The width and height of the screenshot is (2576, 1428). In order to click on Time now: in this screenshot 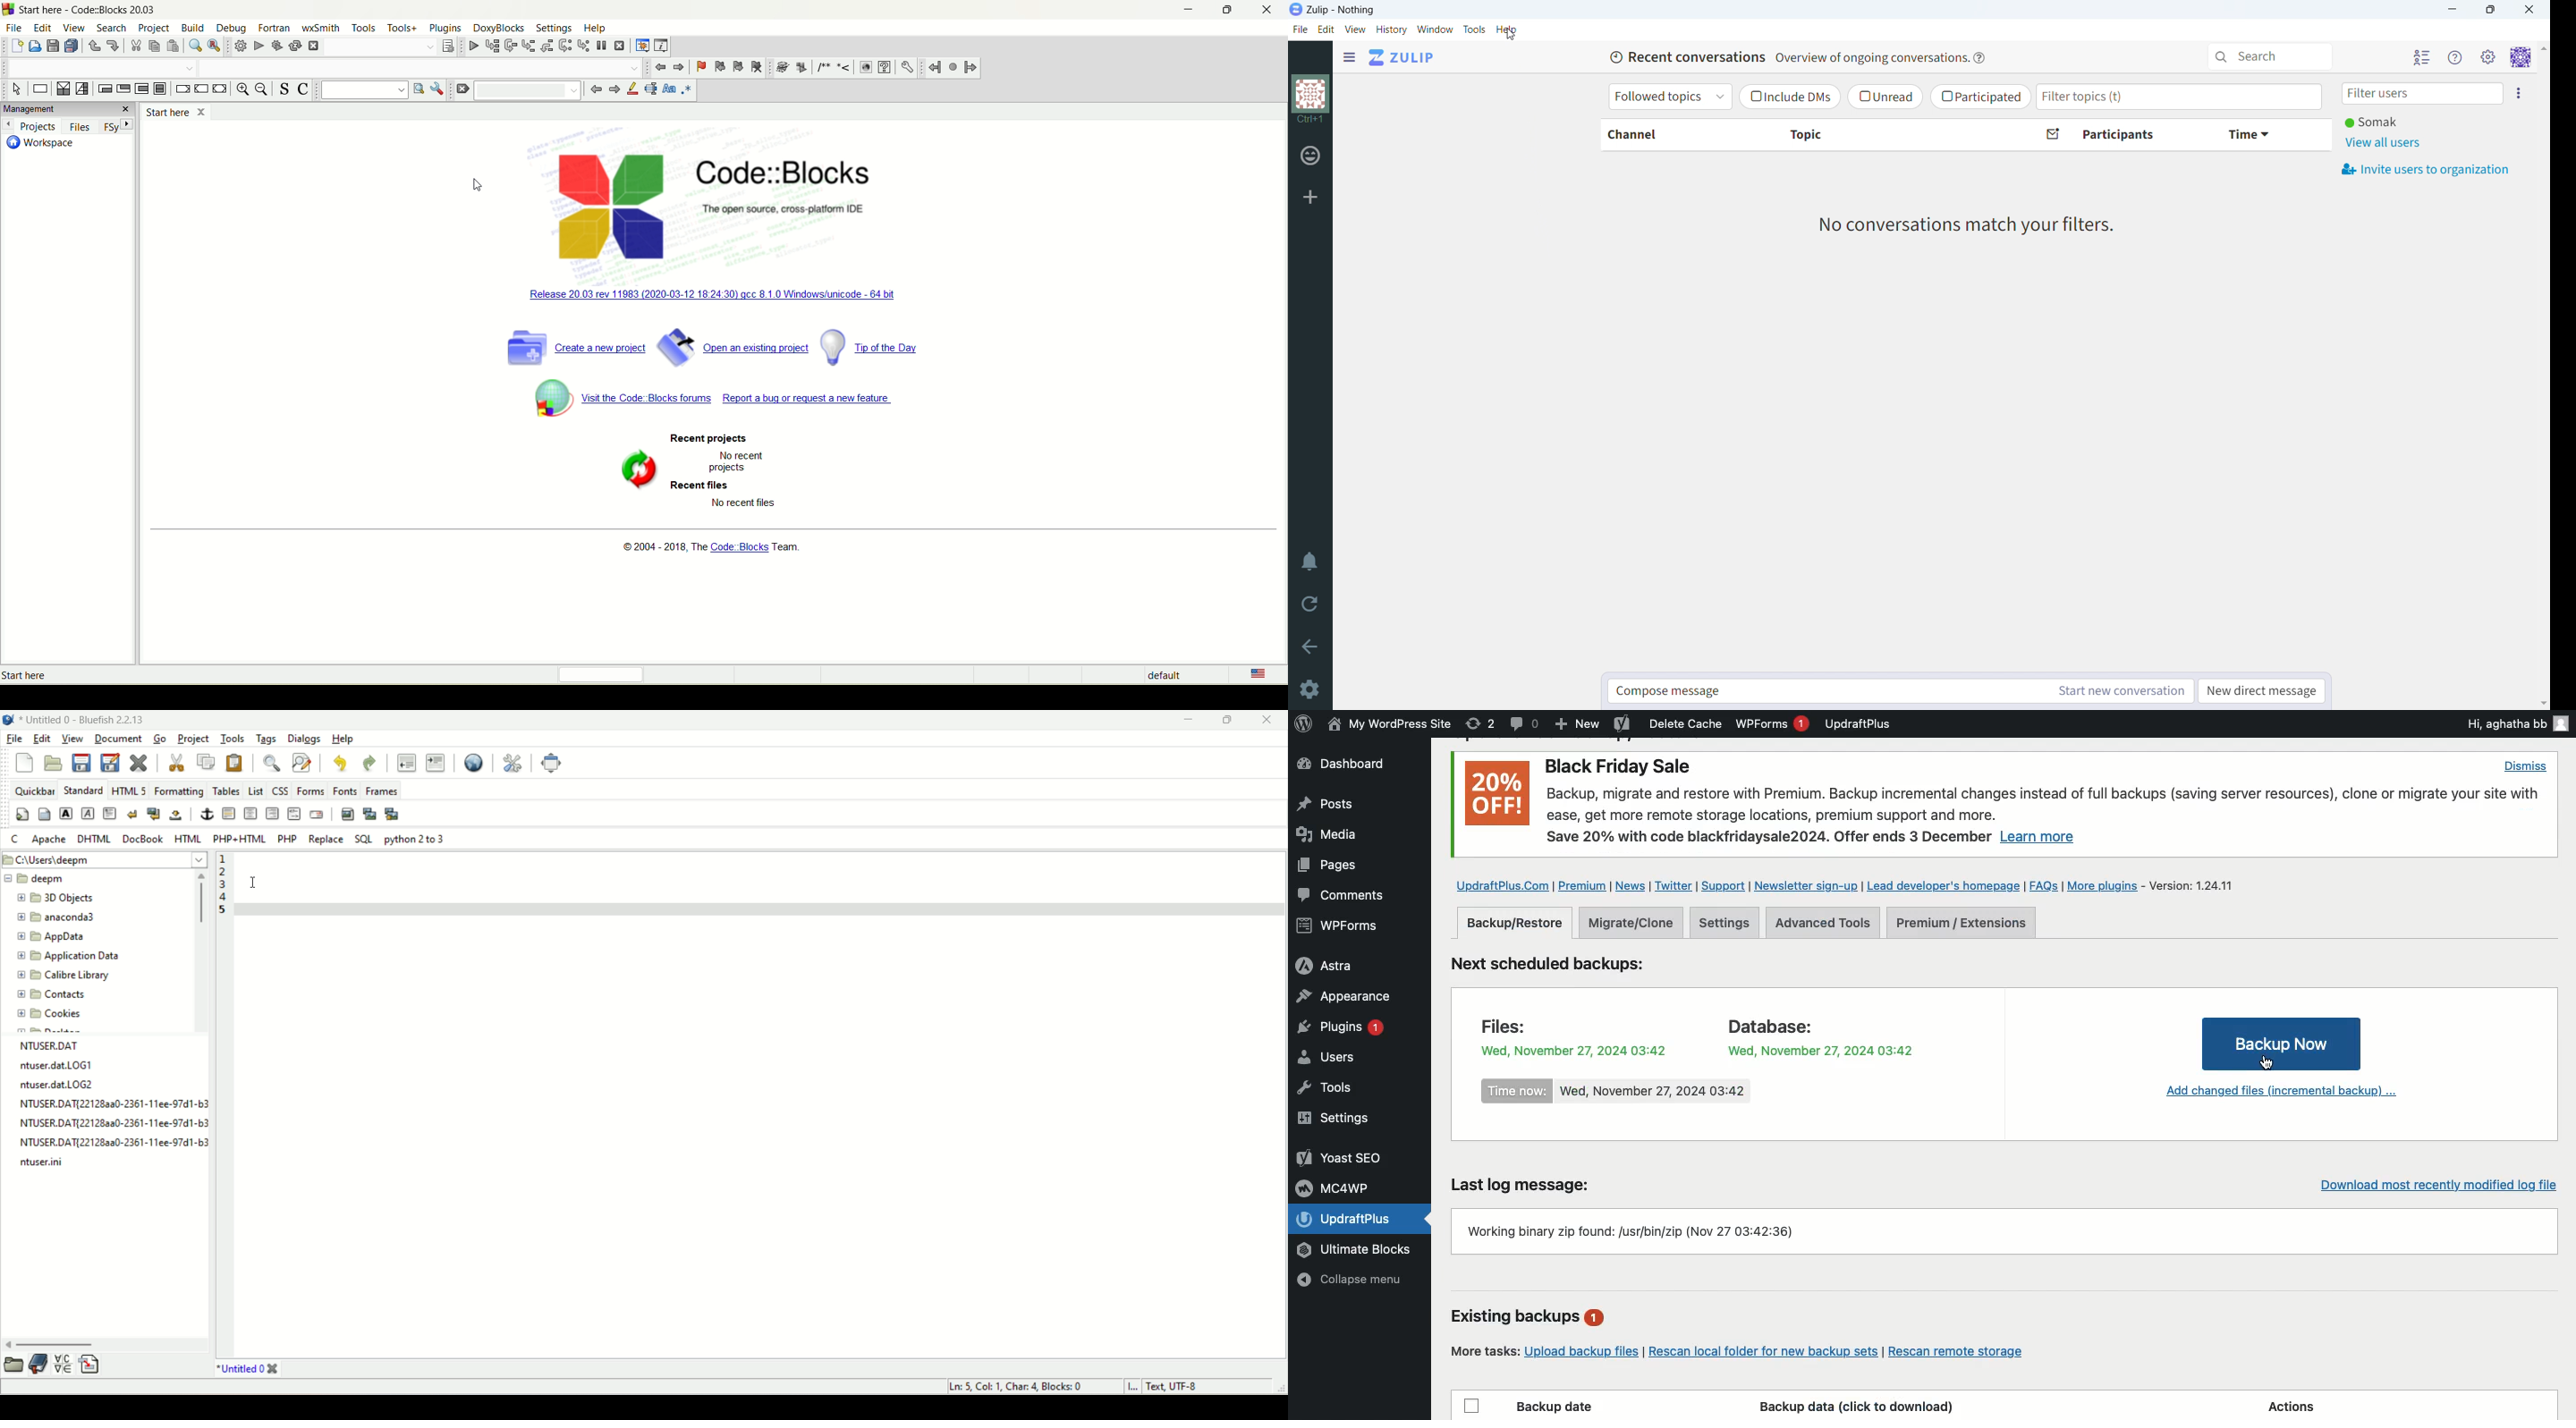, I will do `click(1518, 1091)`.